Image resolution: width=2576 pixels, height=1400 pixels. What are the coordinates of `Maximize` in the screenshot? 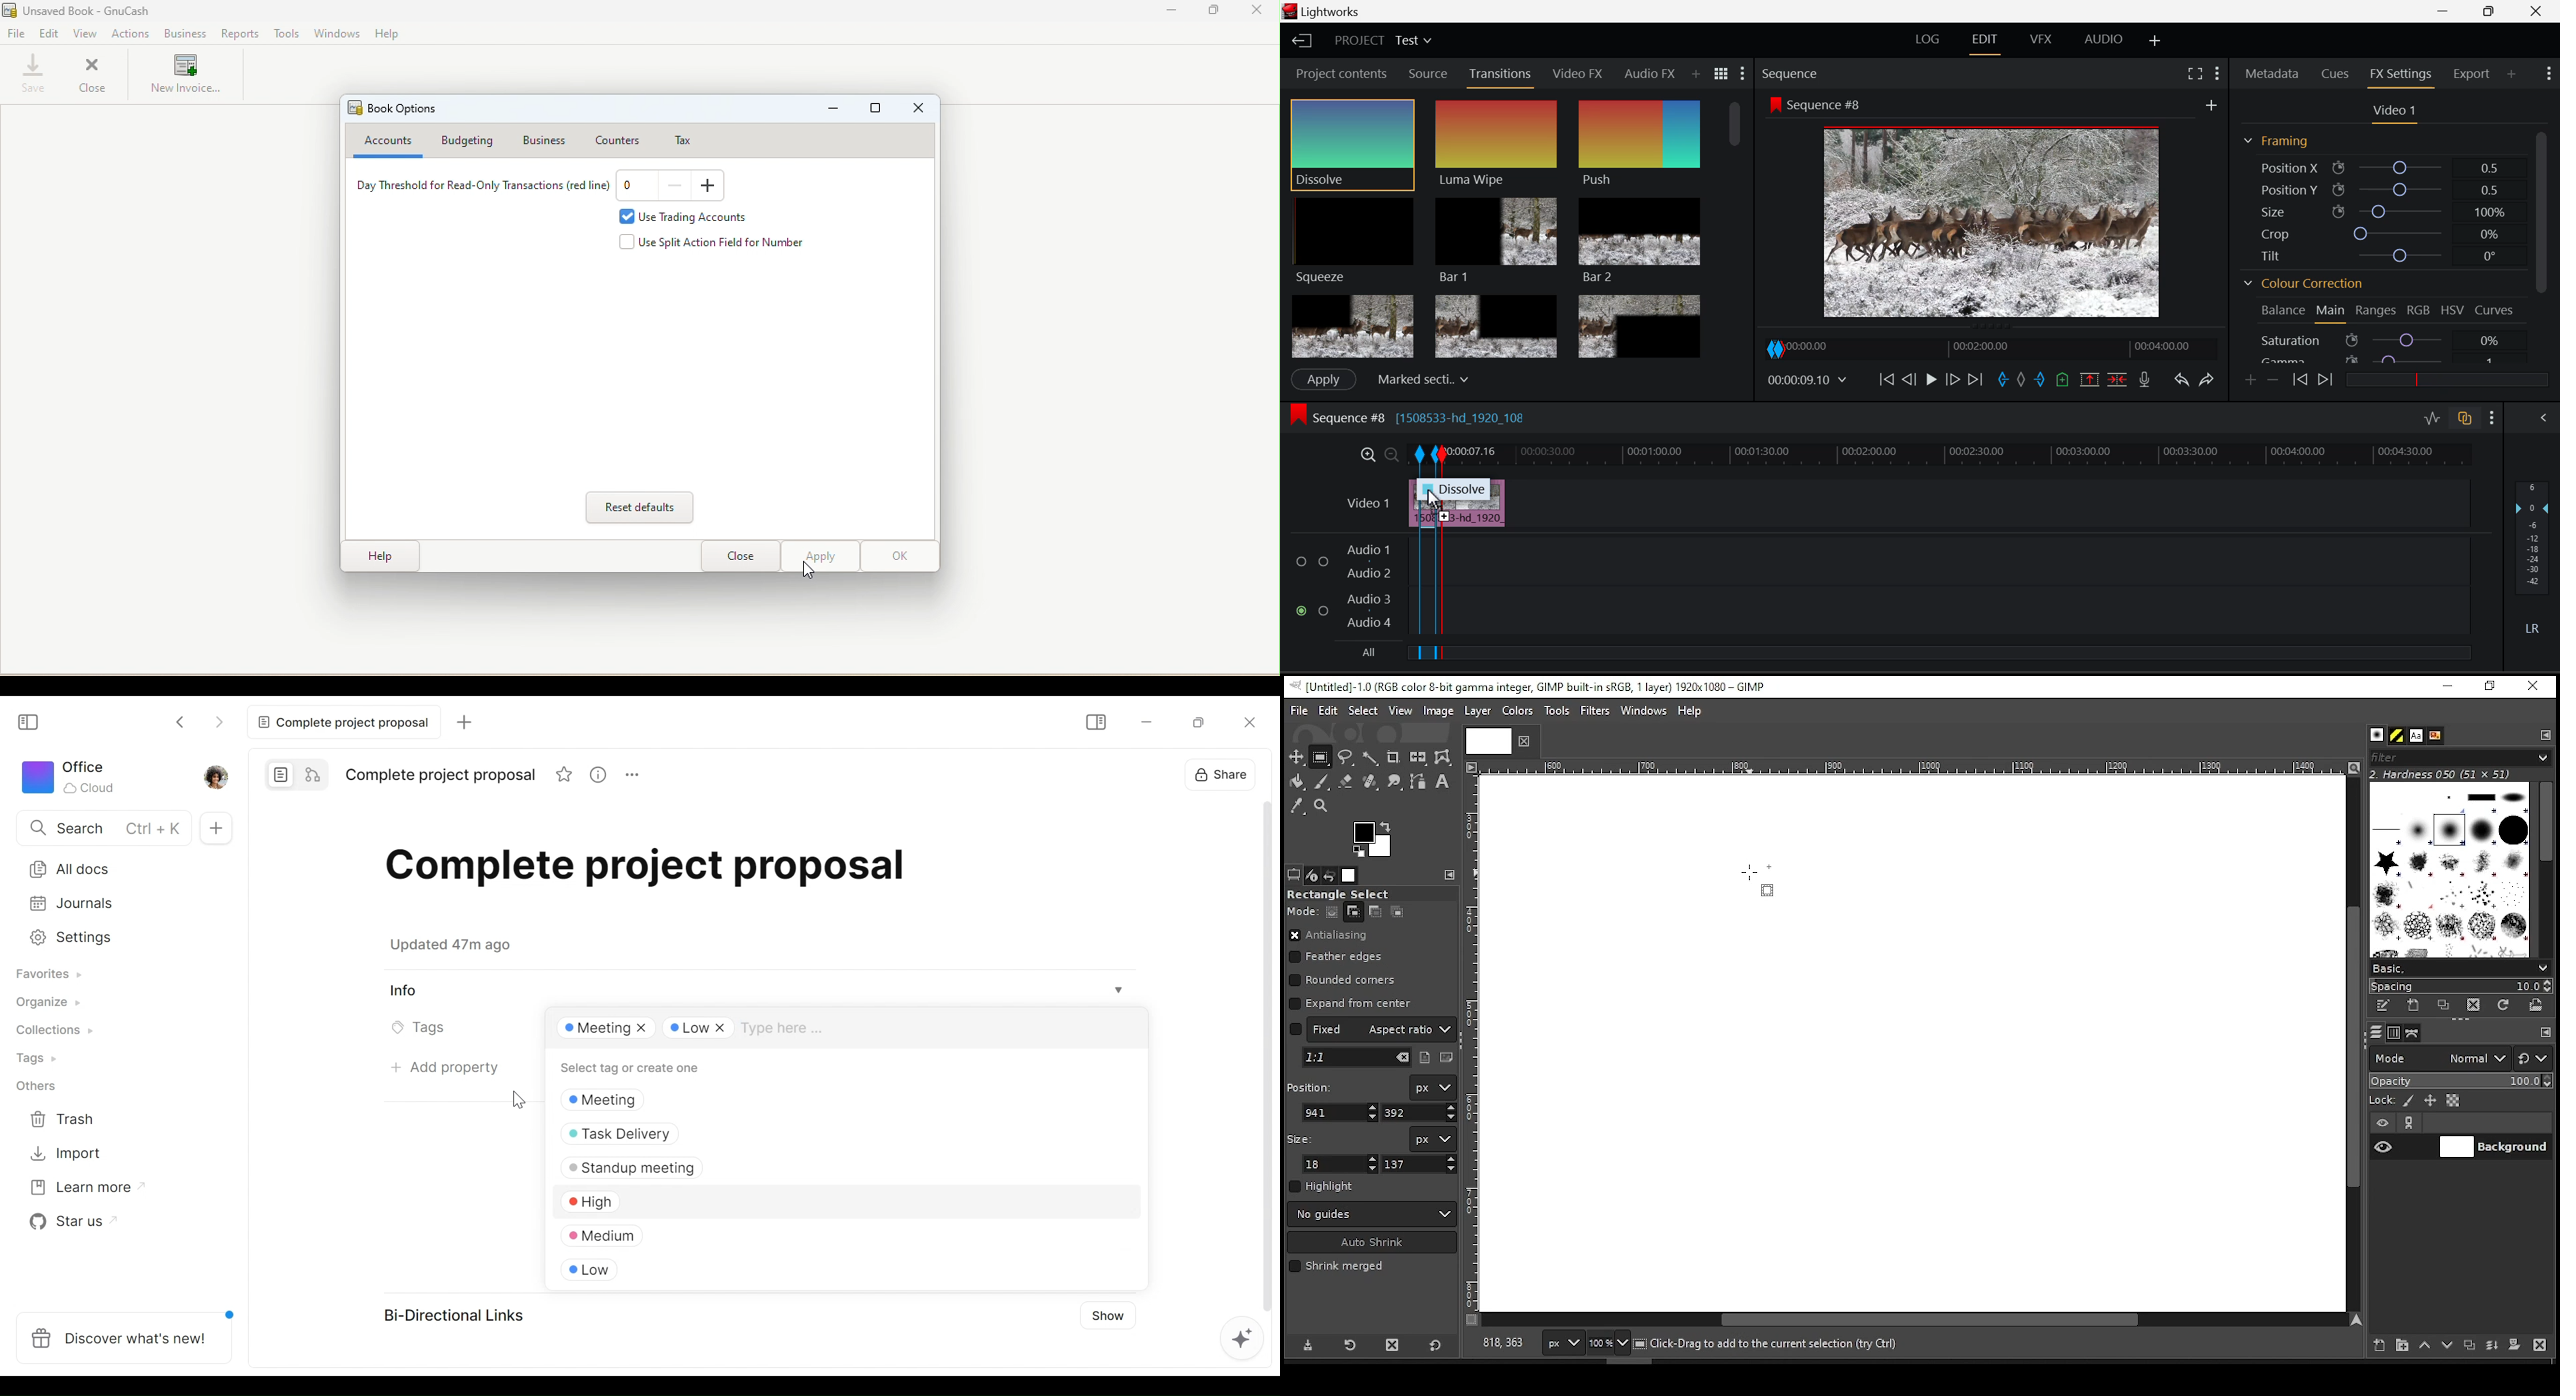 It's located at (1213, 11).